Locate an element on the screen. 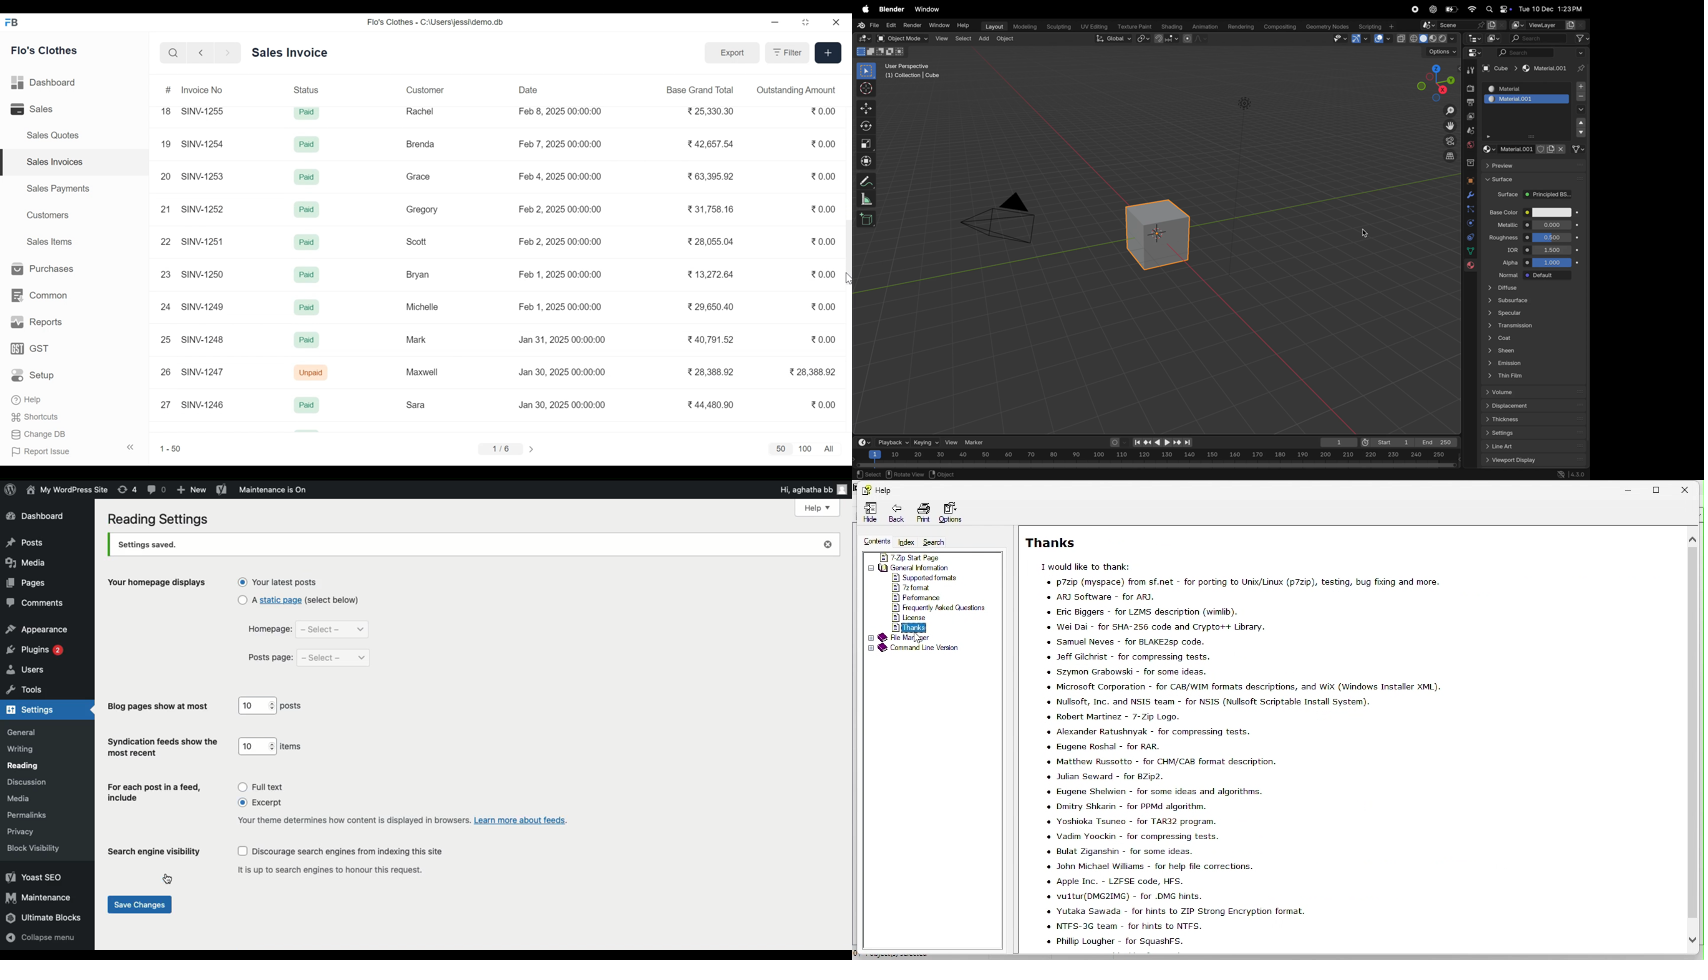 The height and width of the screenshot is (980, 1708). Paid is located at coordinates (307, 210).